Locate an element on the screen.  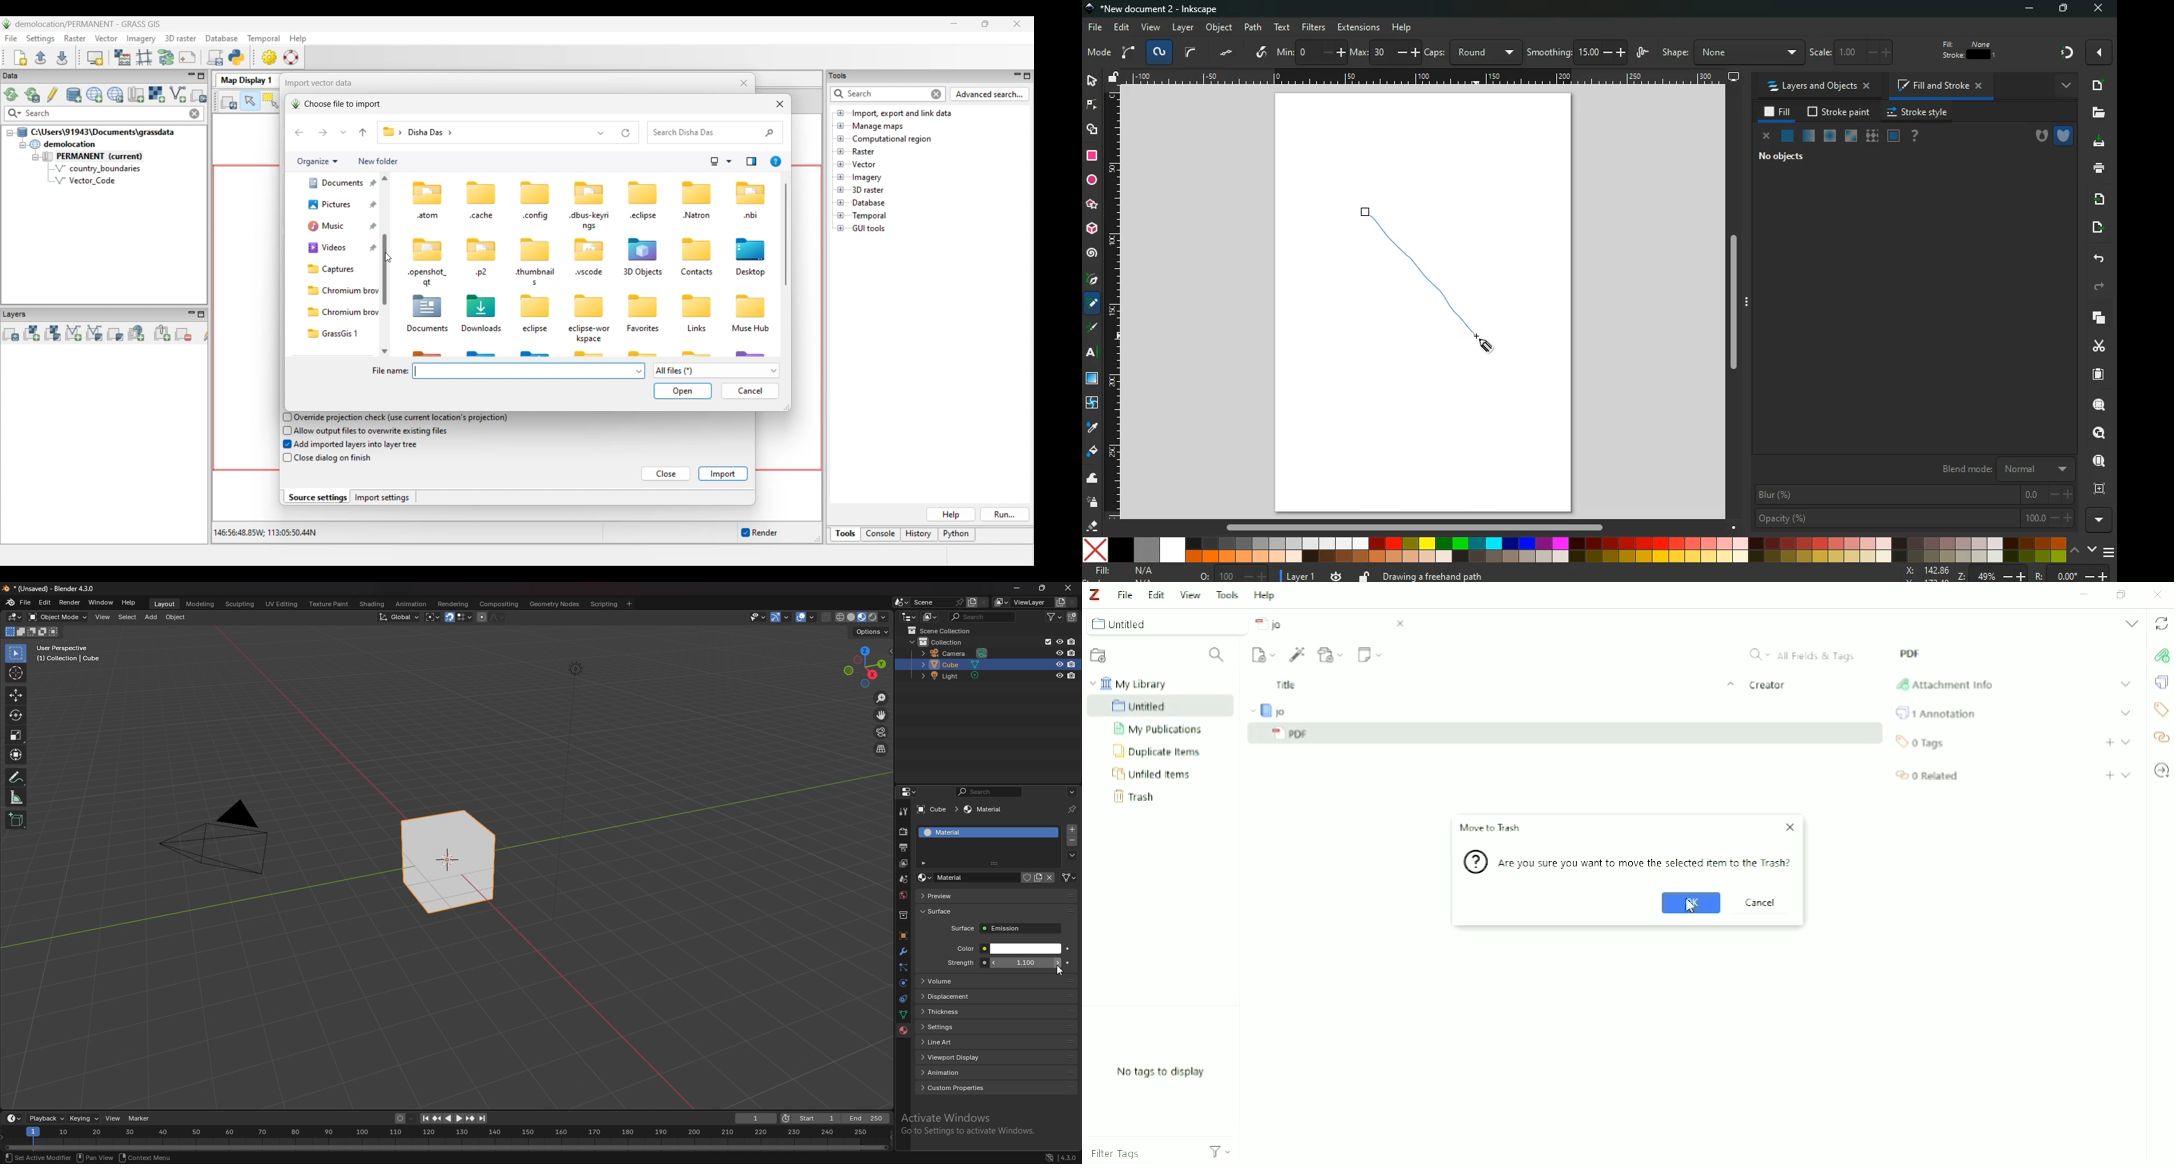
Click to open files under 3D Raster is located at coordinates (841, 190).